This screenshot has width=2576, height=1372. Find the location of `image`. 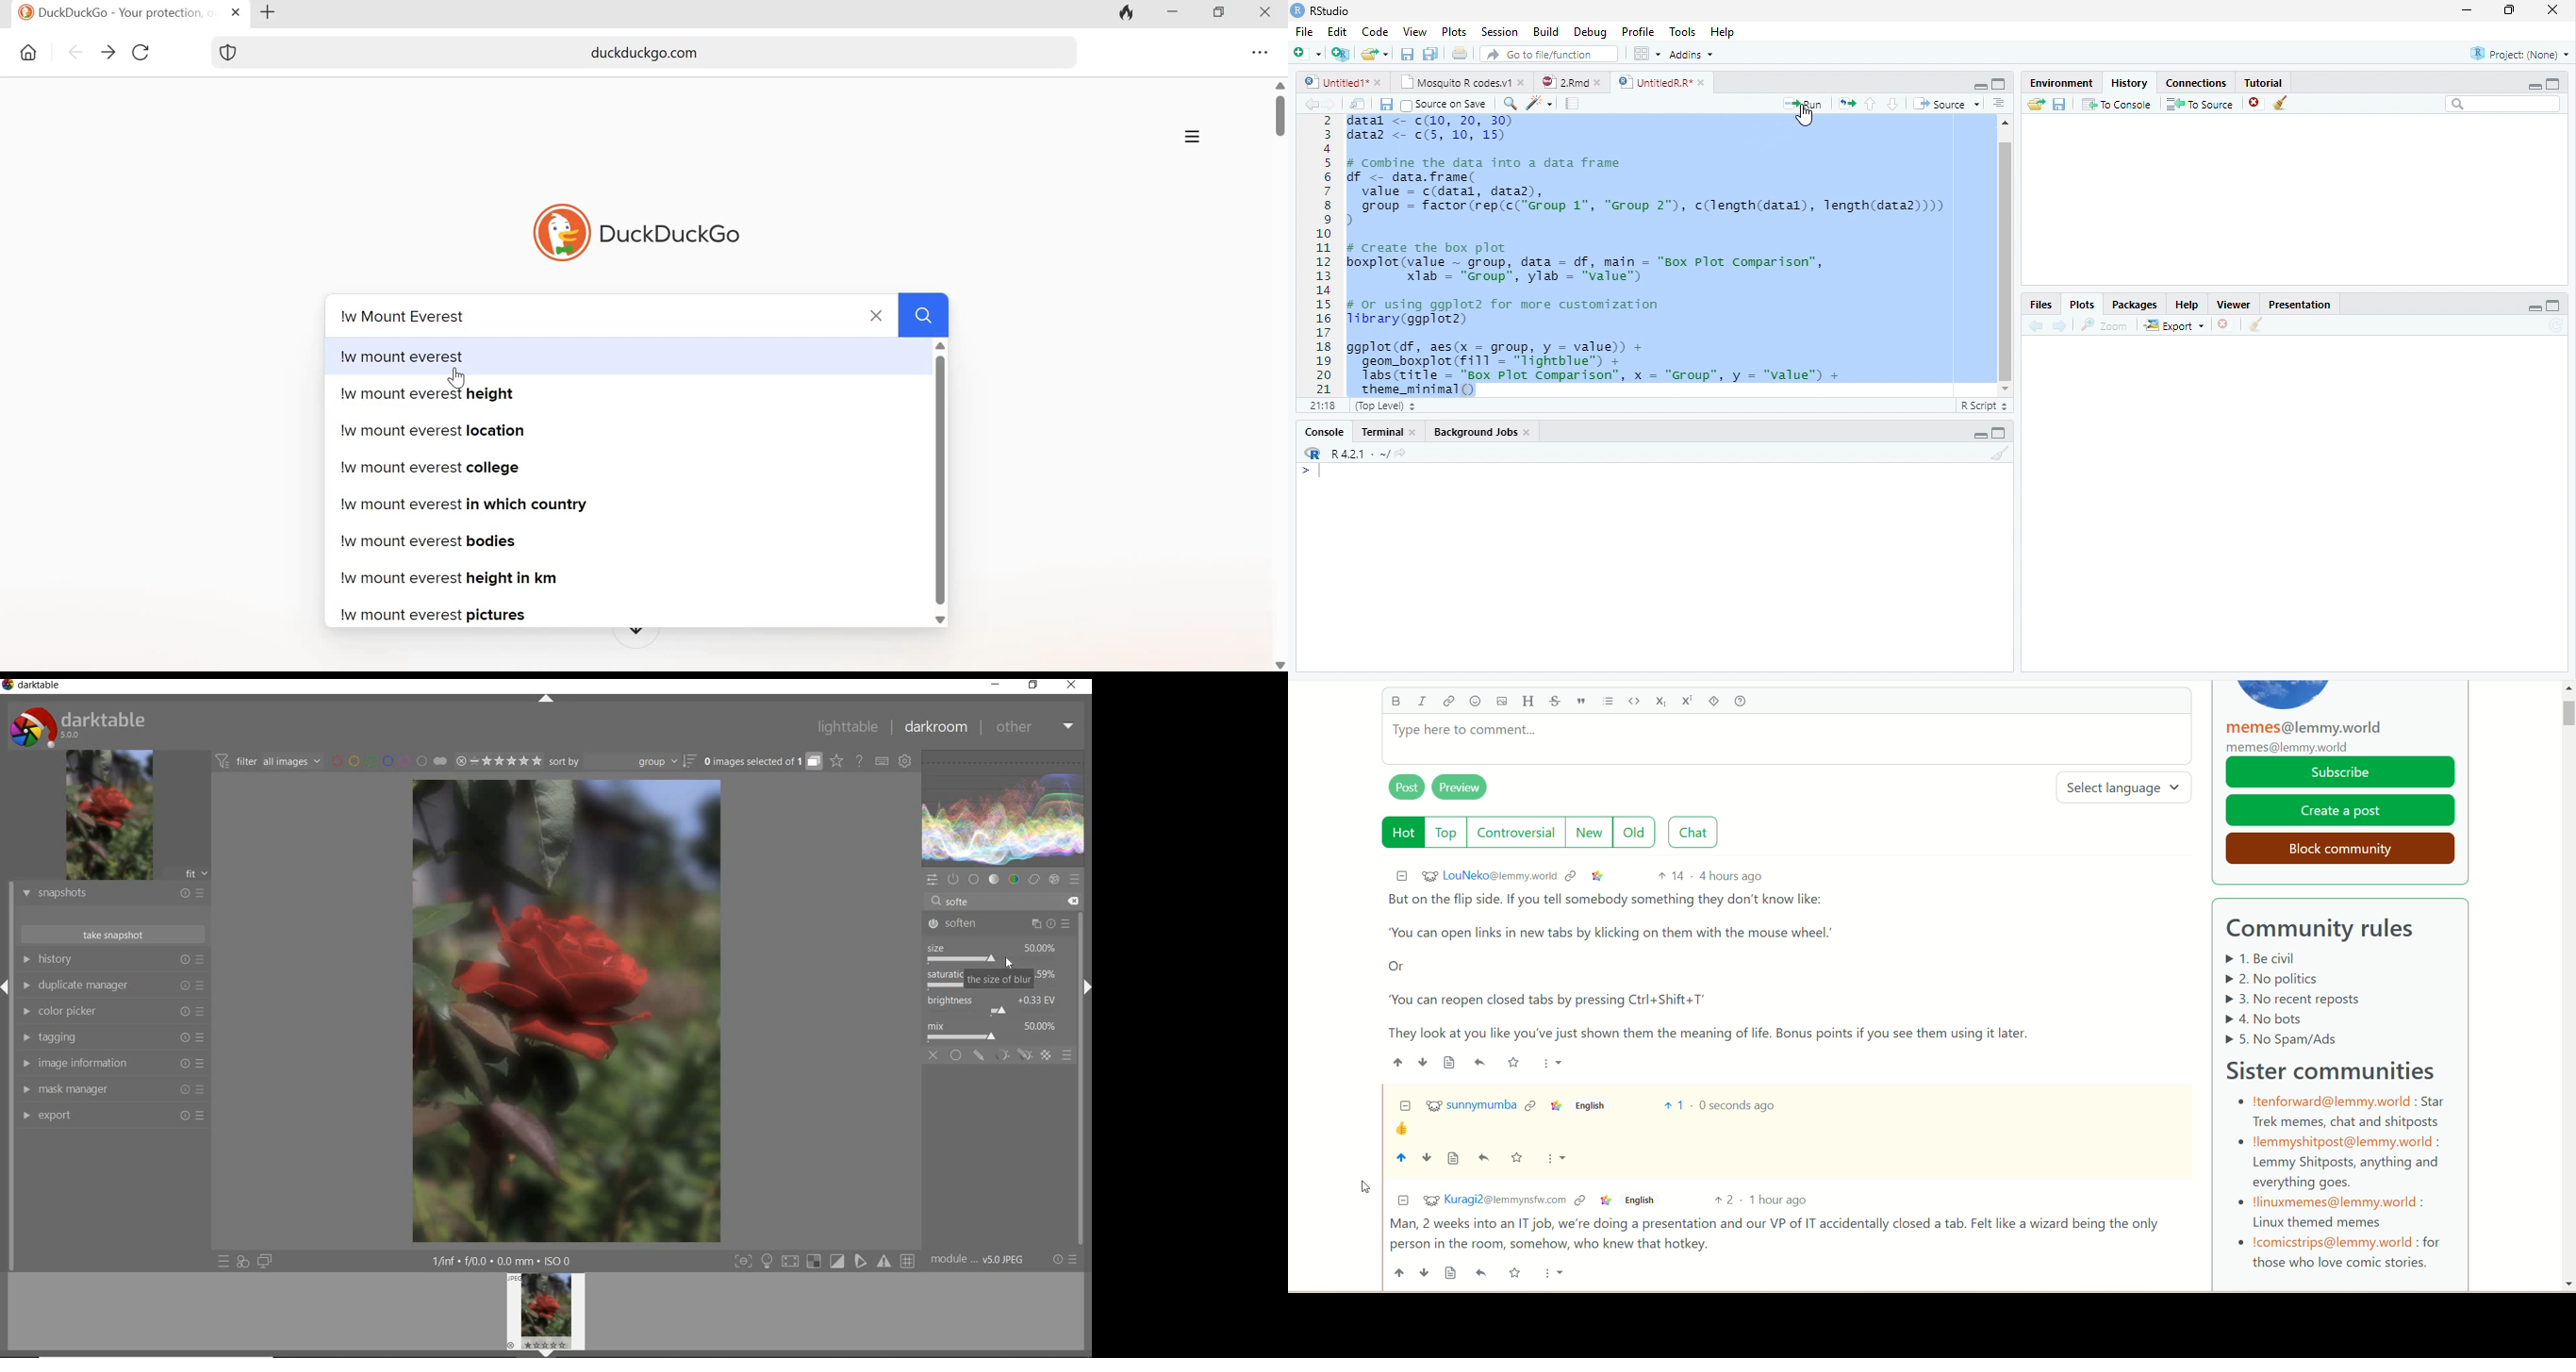

image is located at coordinates (1501, 703).